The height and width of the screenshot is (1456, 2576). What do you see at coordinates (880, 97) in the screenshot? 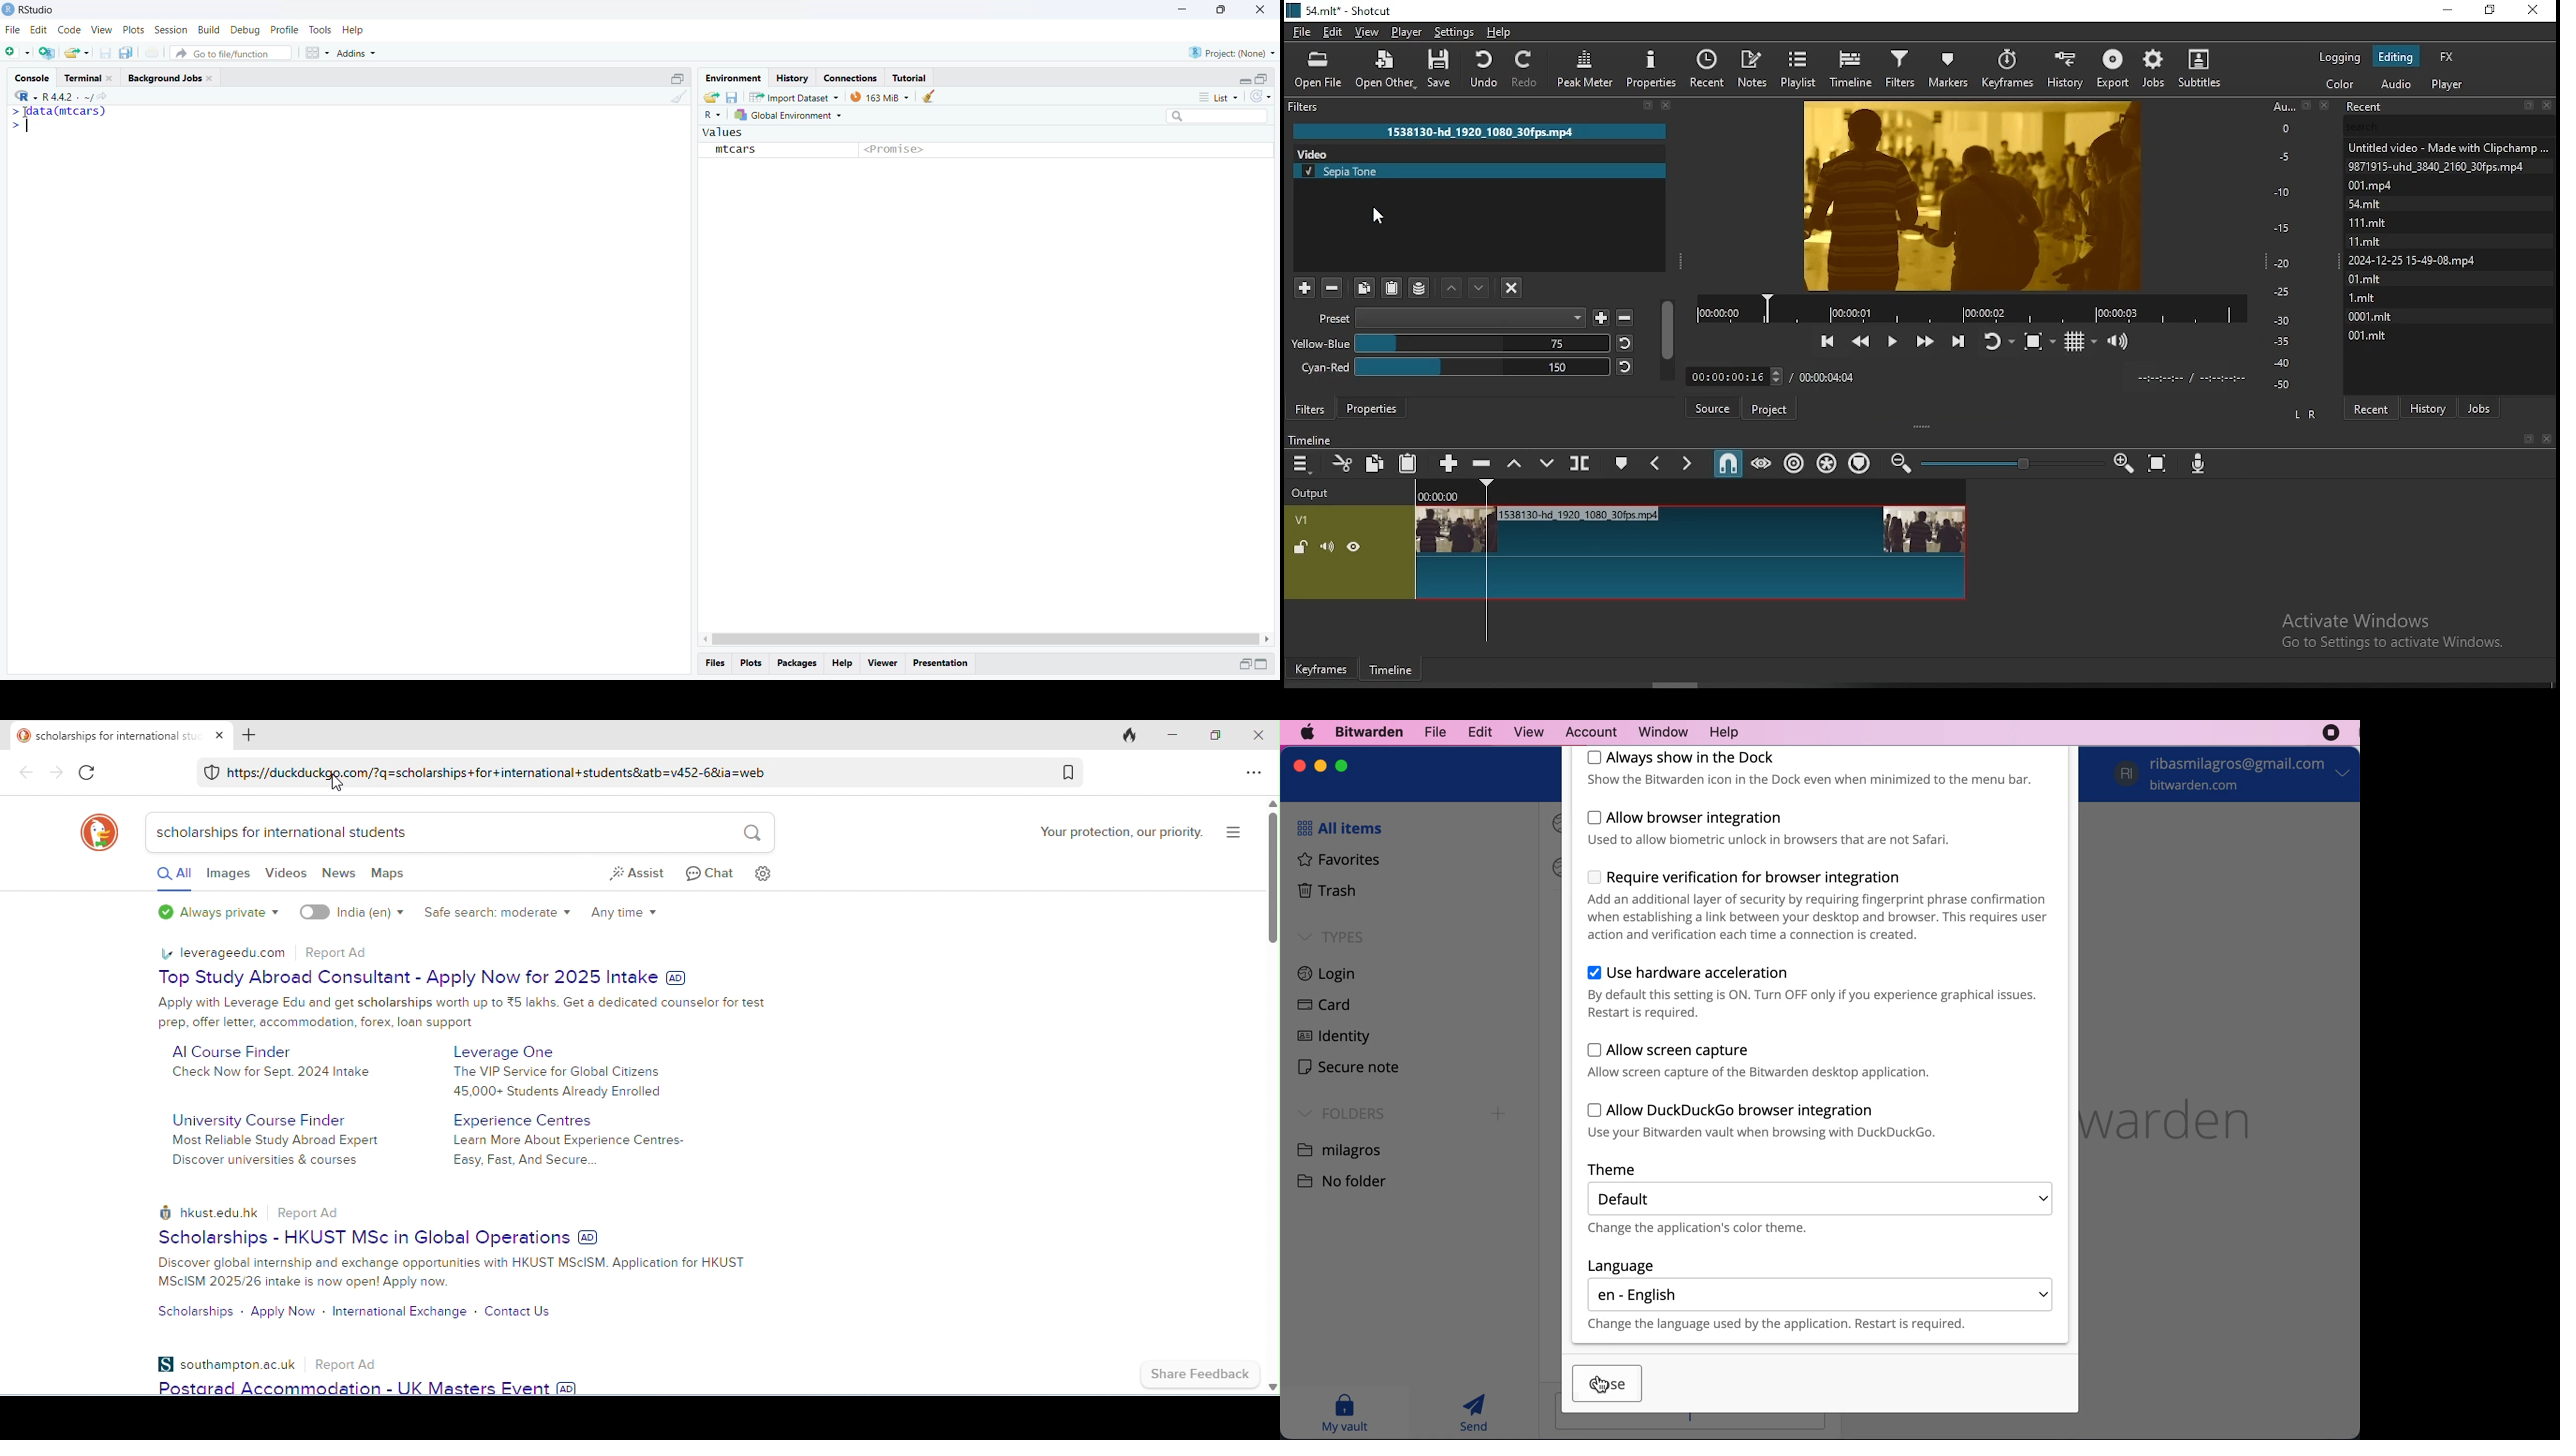
I see `163 MiB` at bounding box center [880, 97].